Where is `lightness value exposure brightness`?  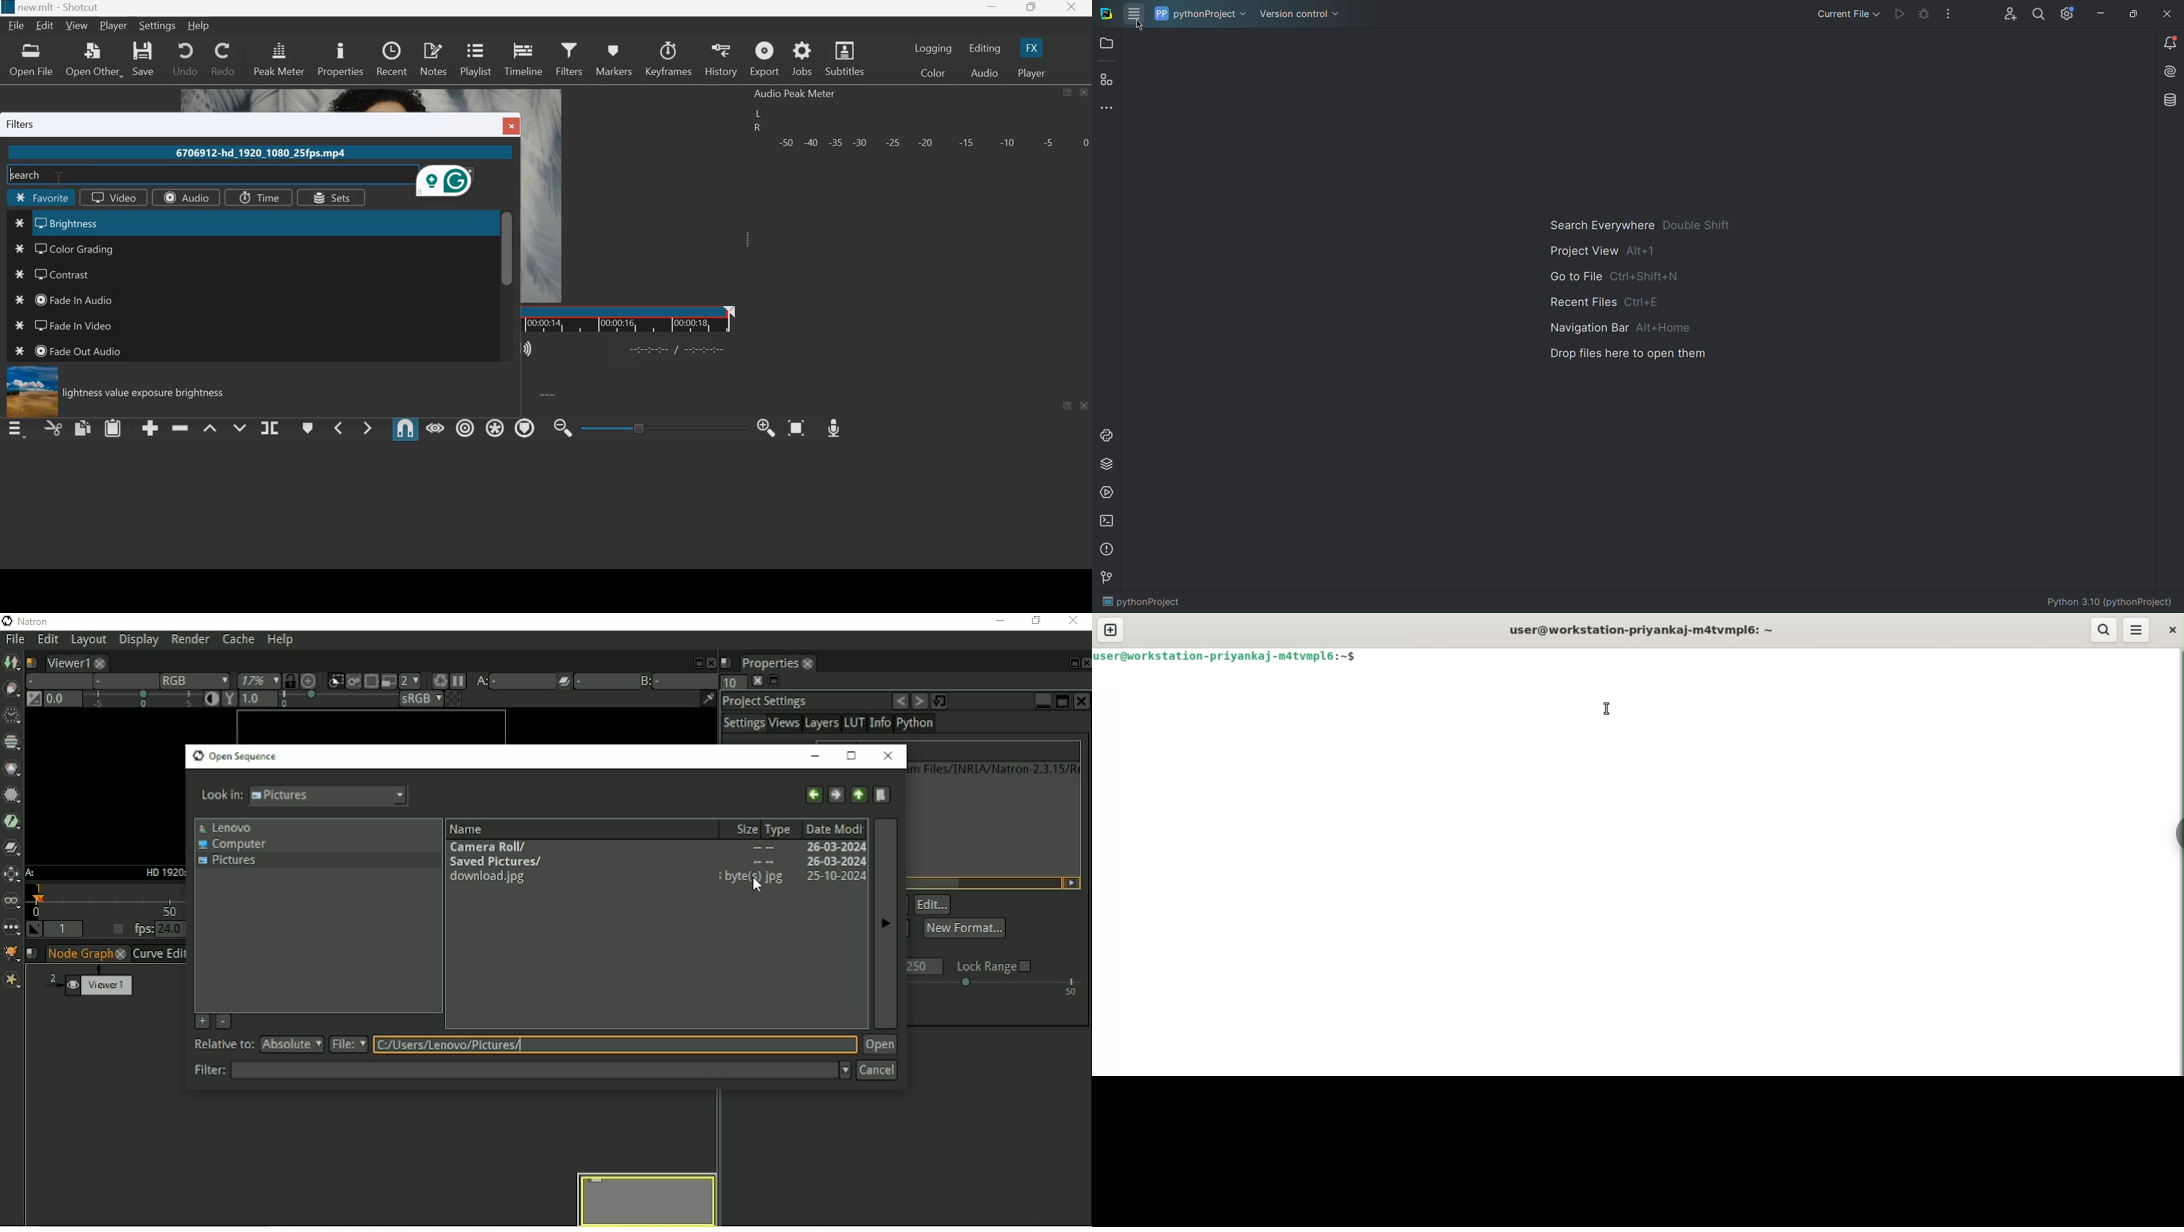
lightness value exposure brightness is located at coordinates (148, 394).